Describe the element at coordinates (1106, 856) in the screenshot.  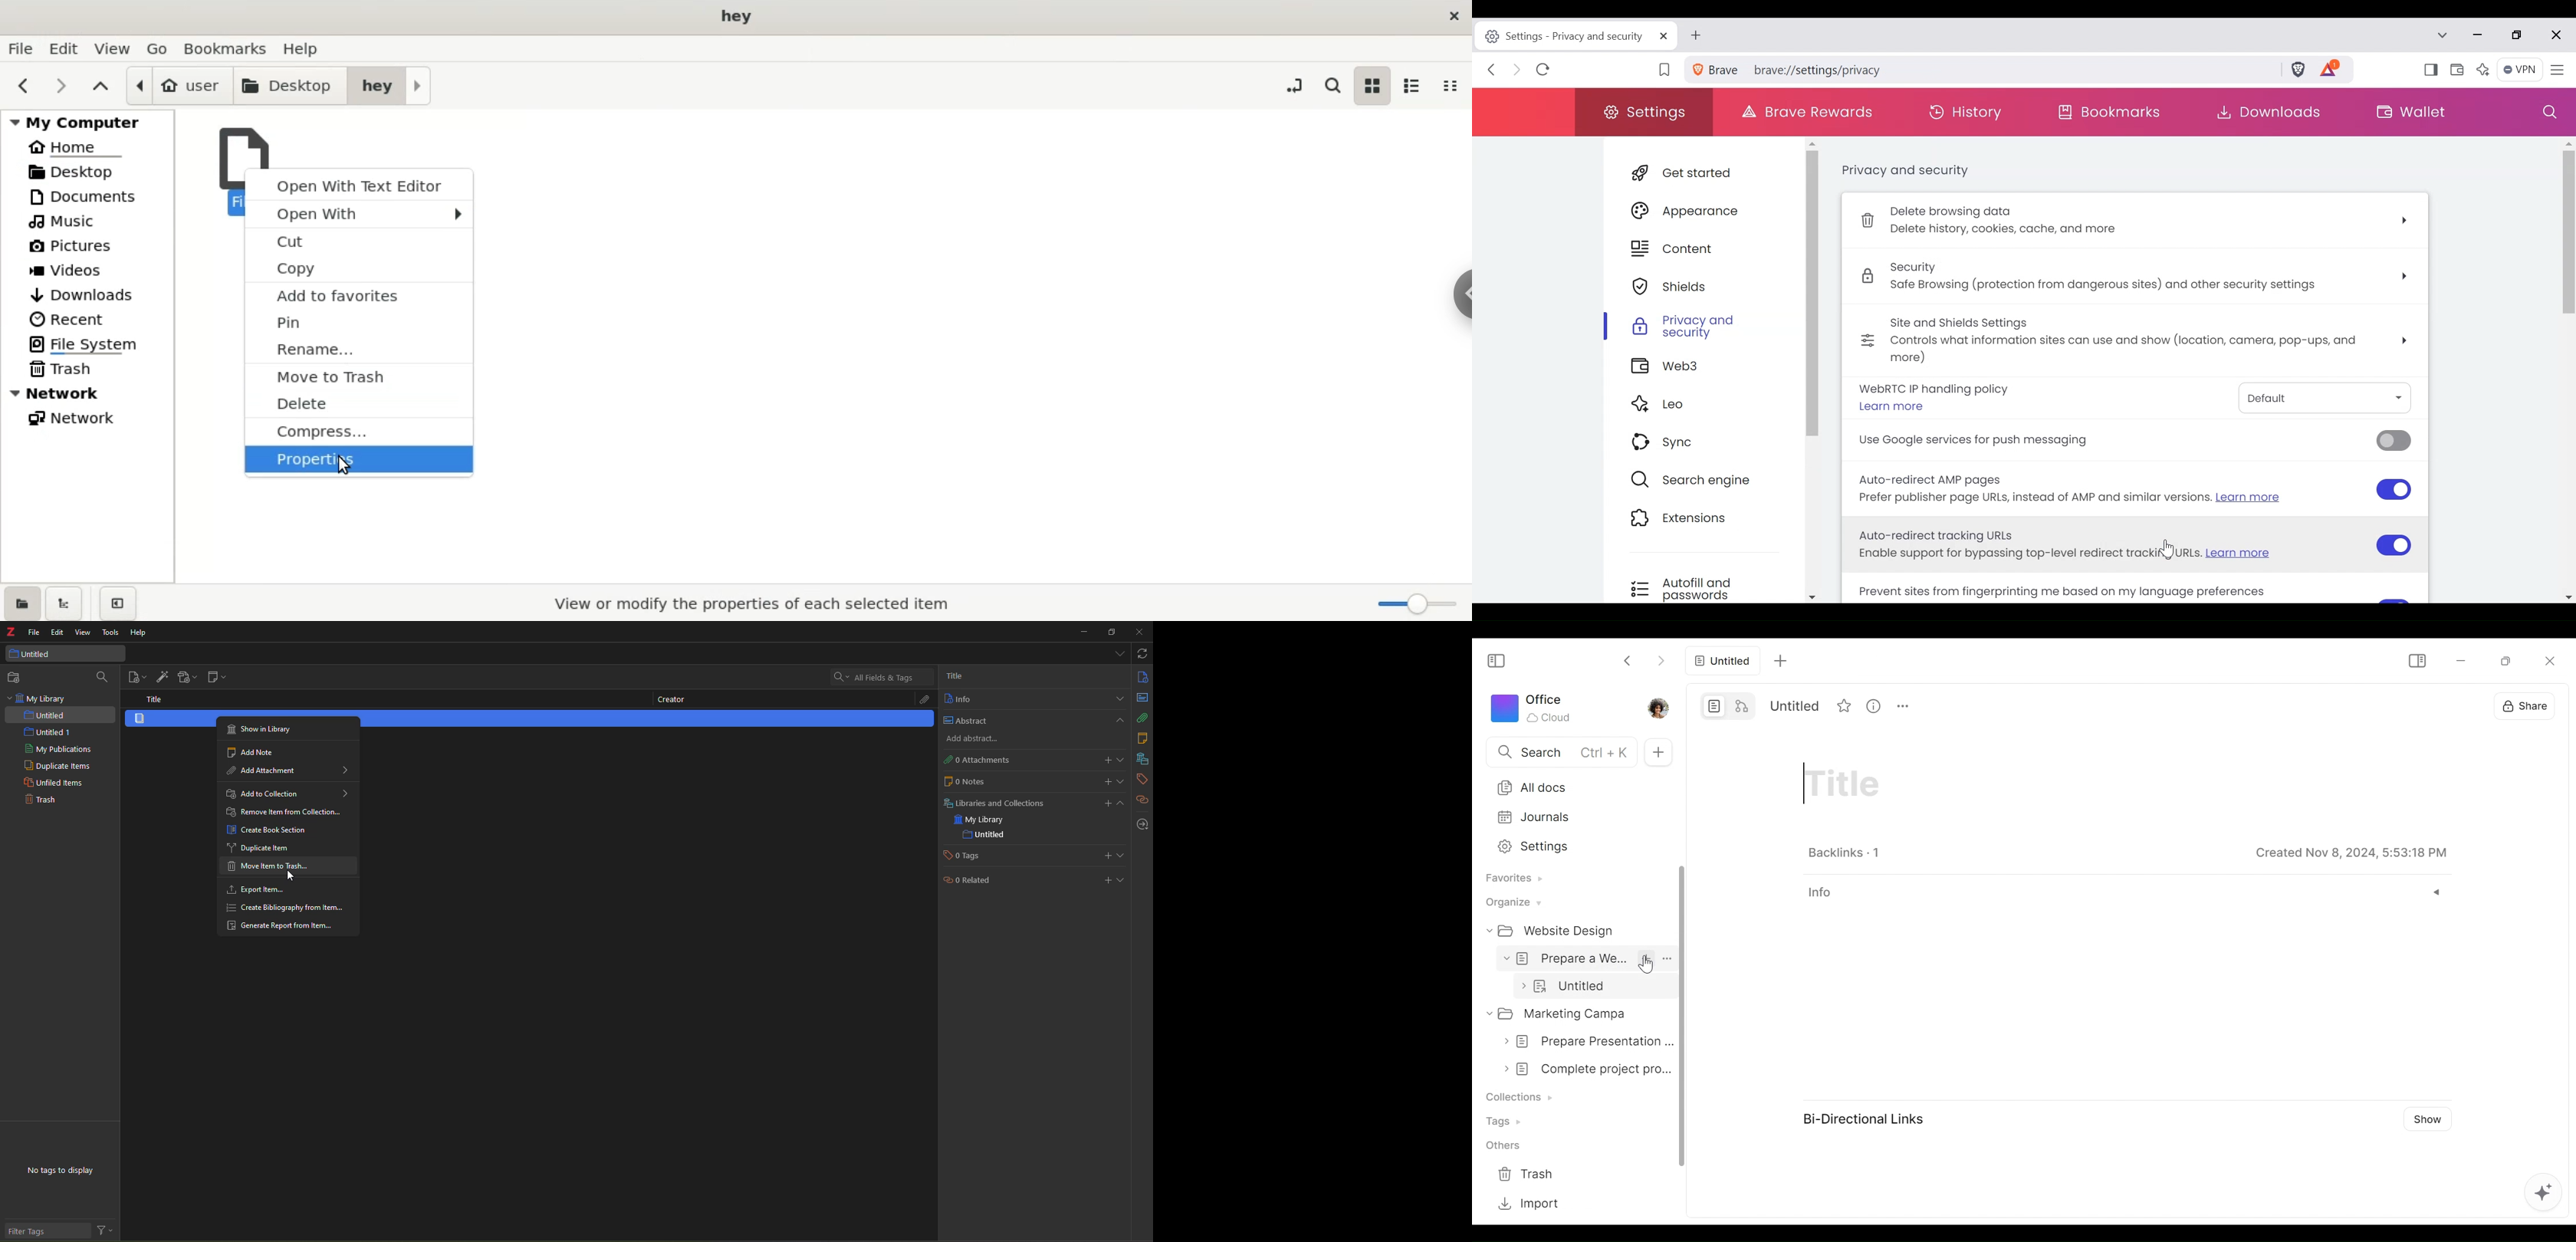
I see `add` at that location.